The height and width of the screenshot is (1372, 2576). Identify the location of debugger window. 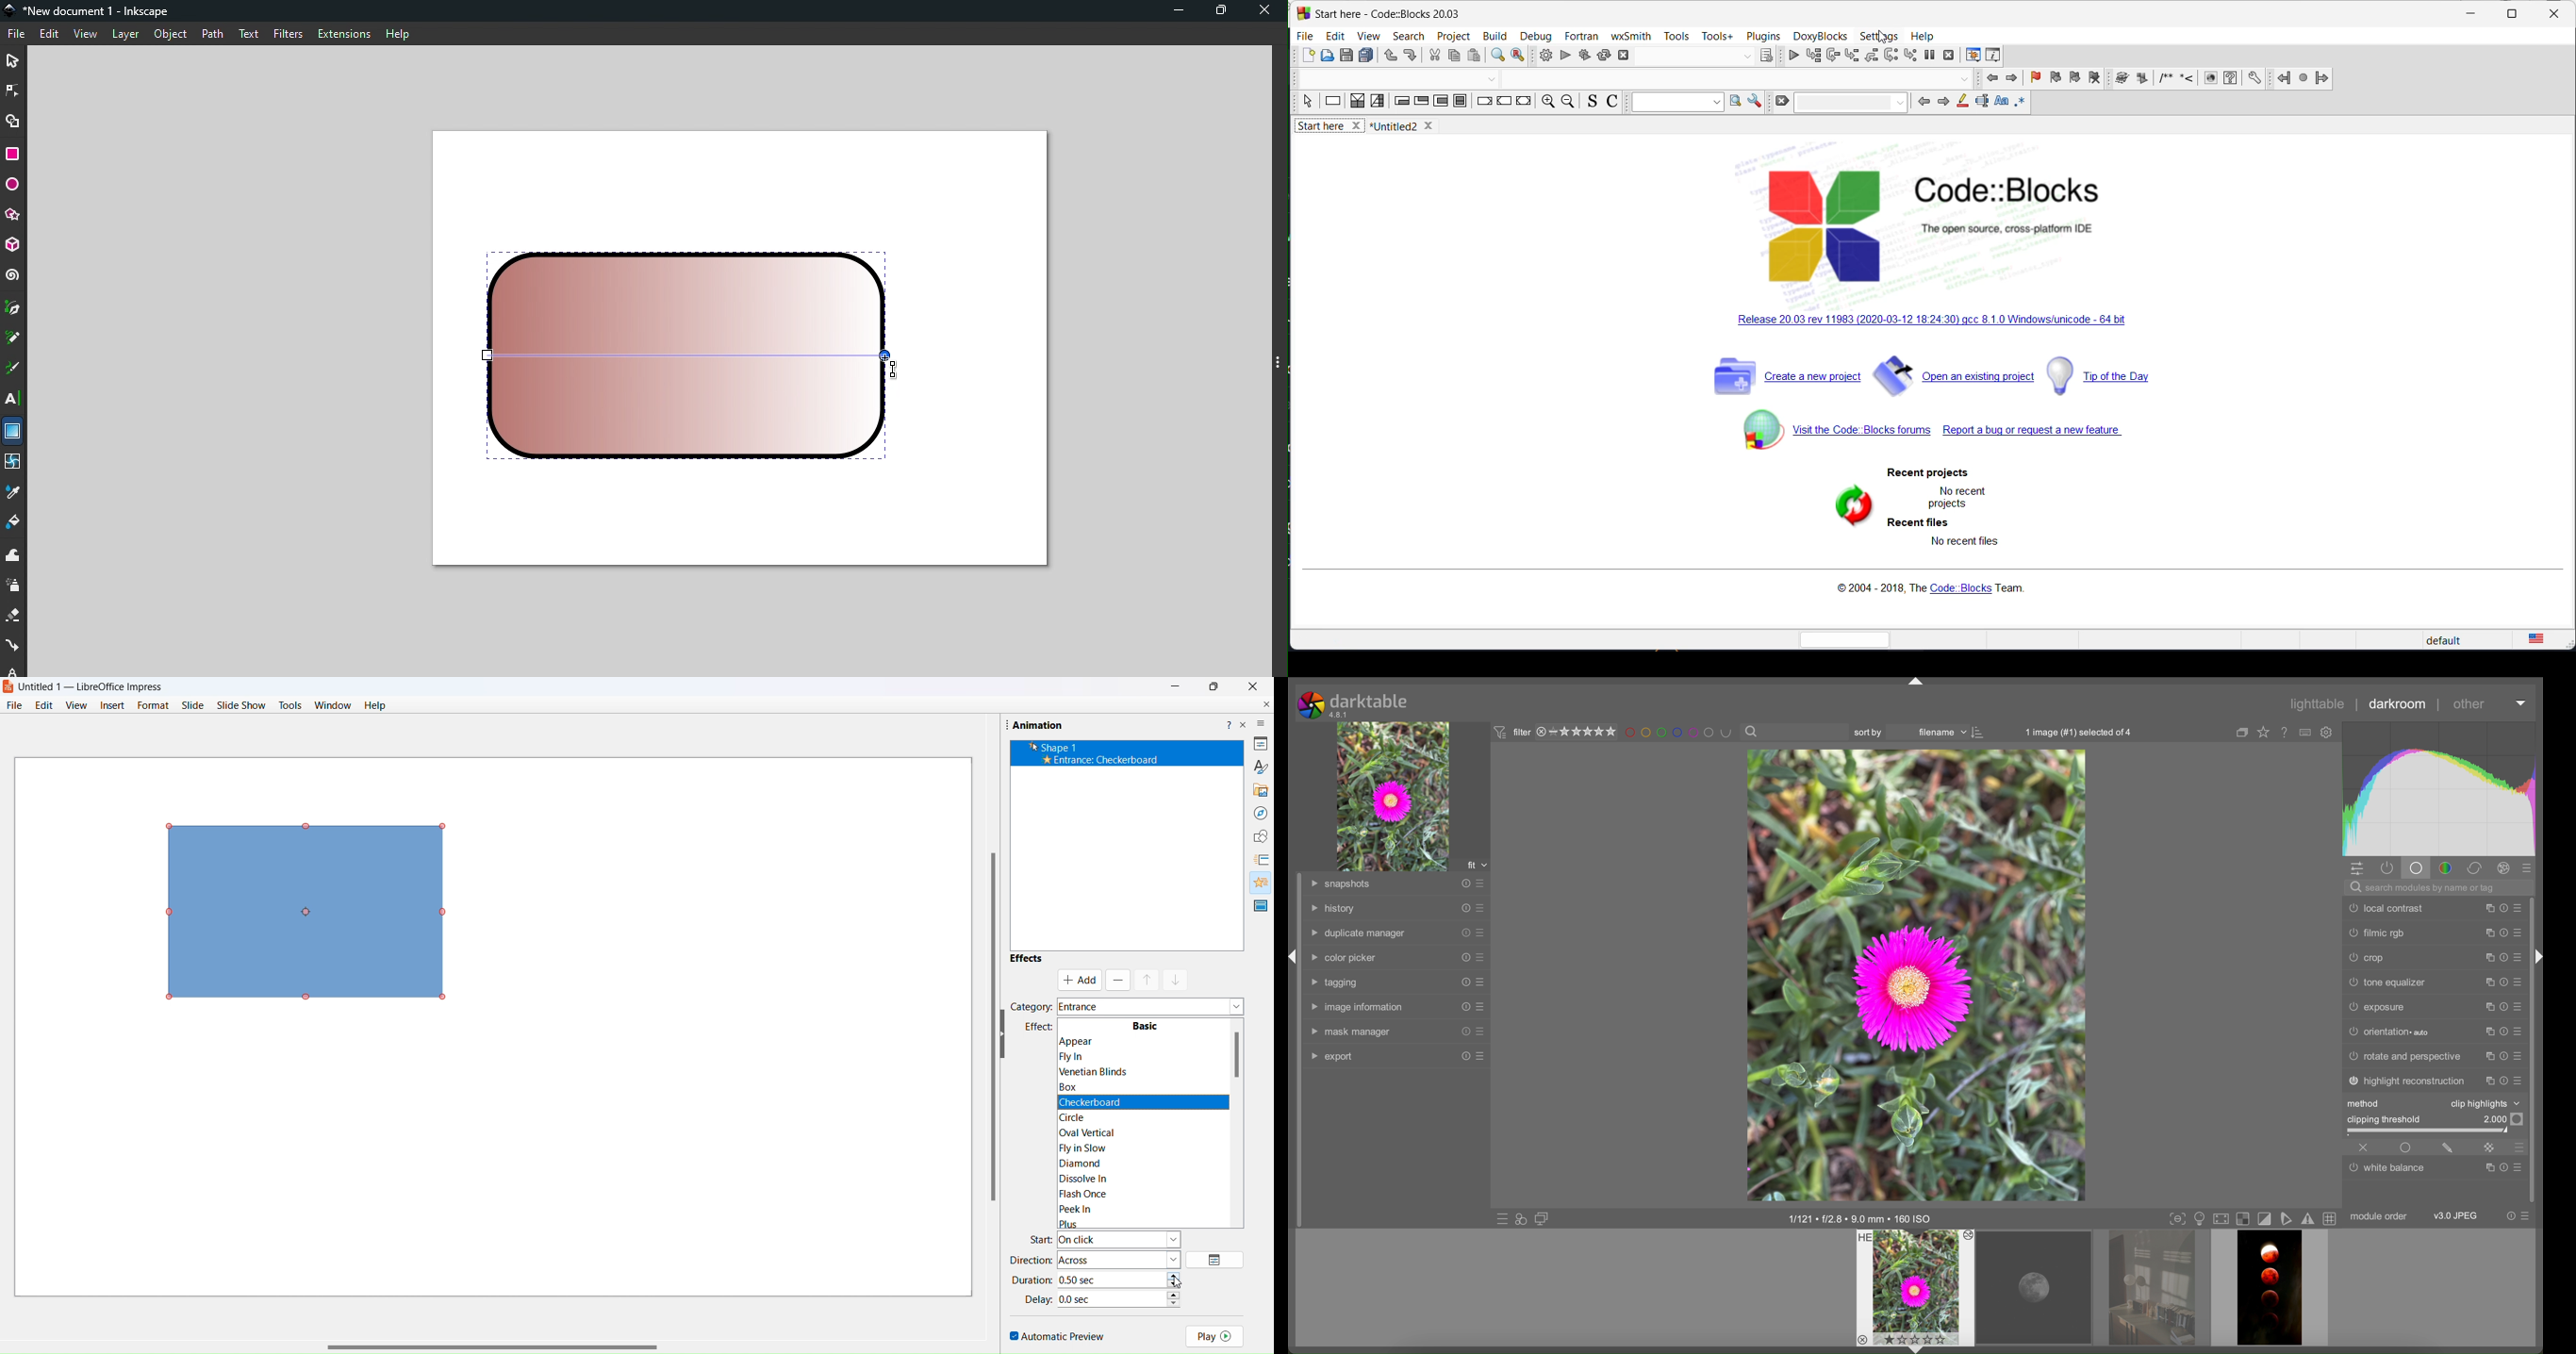
(1971, 55).